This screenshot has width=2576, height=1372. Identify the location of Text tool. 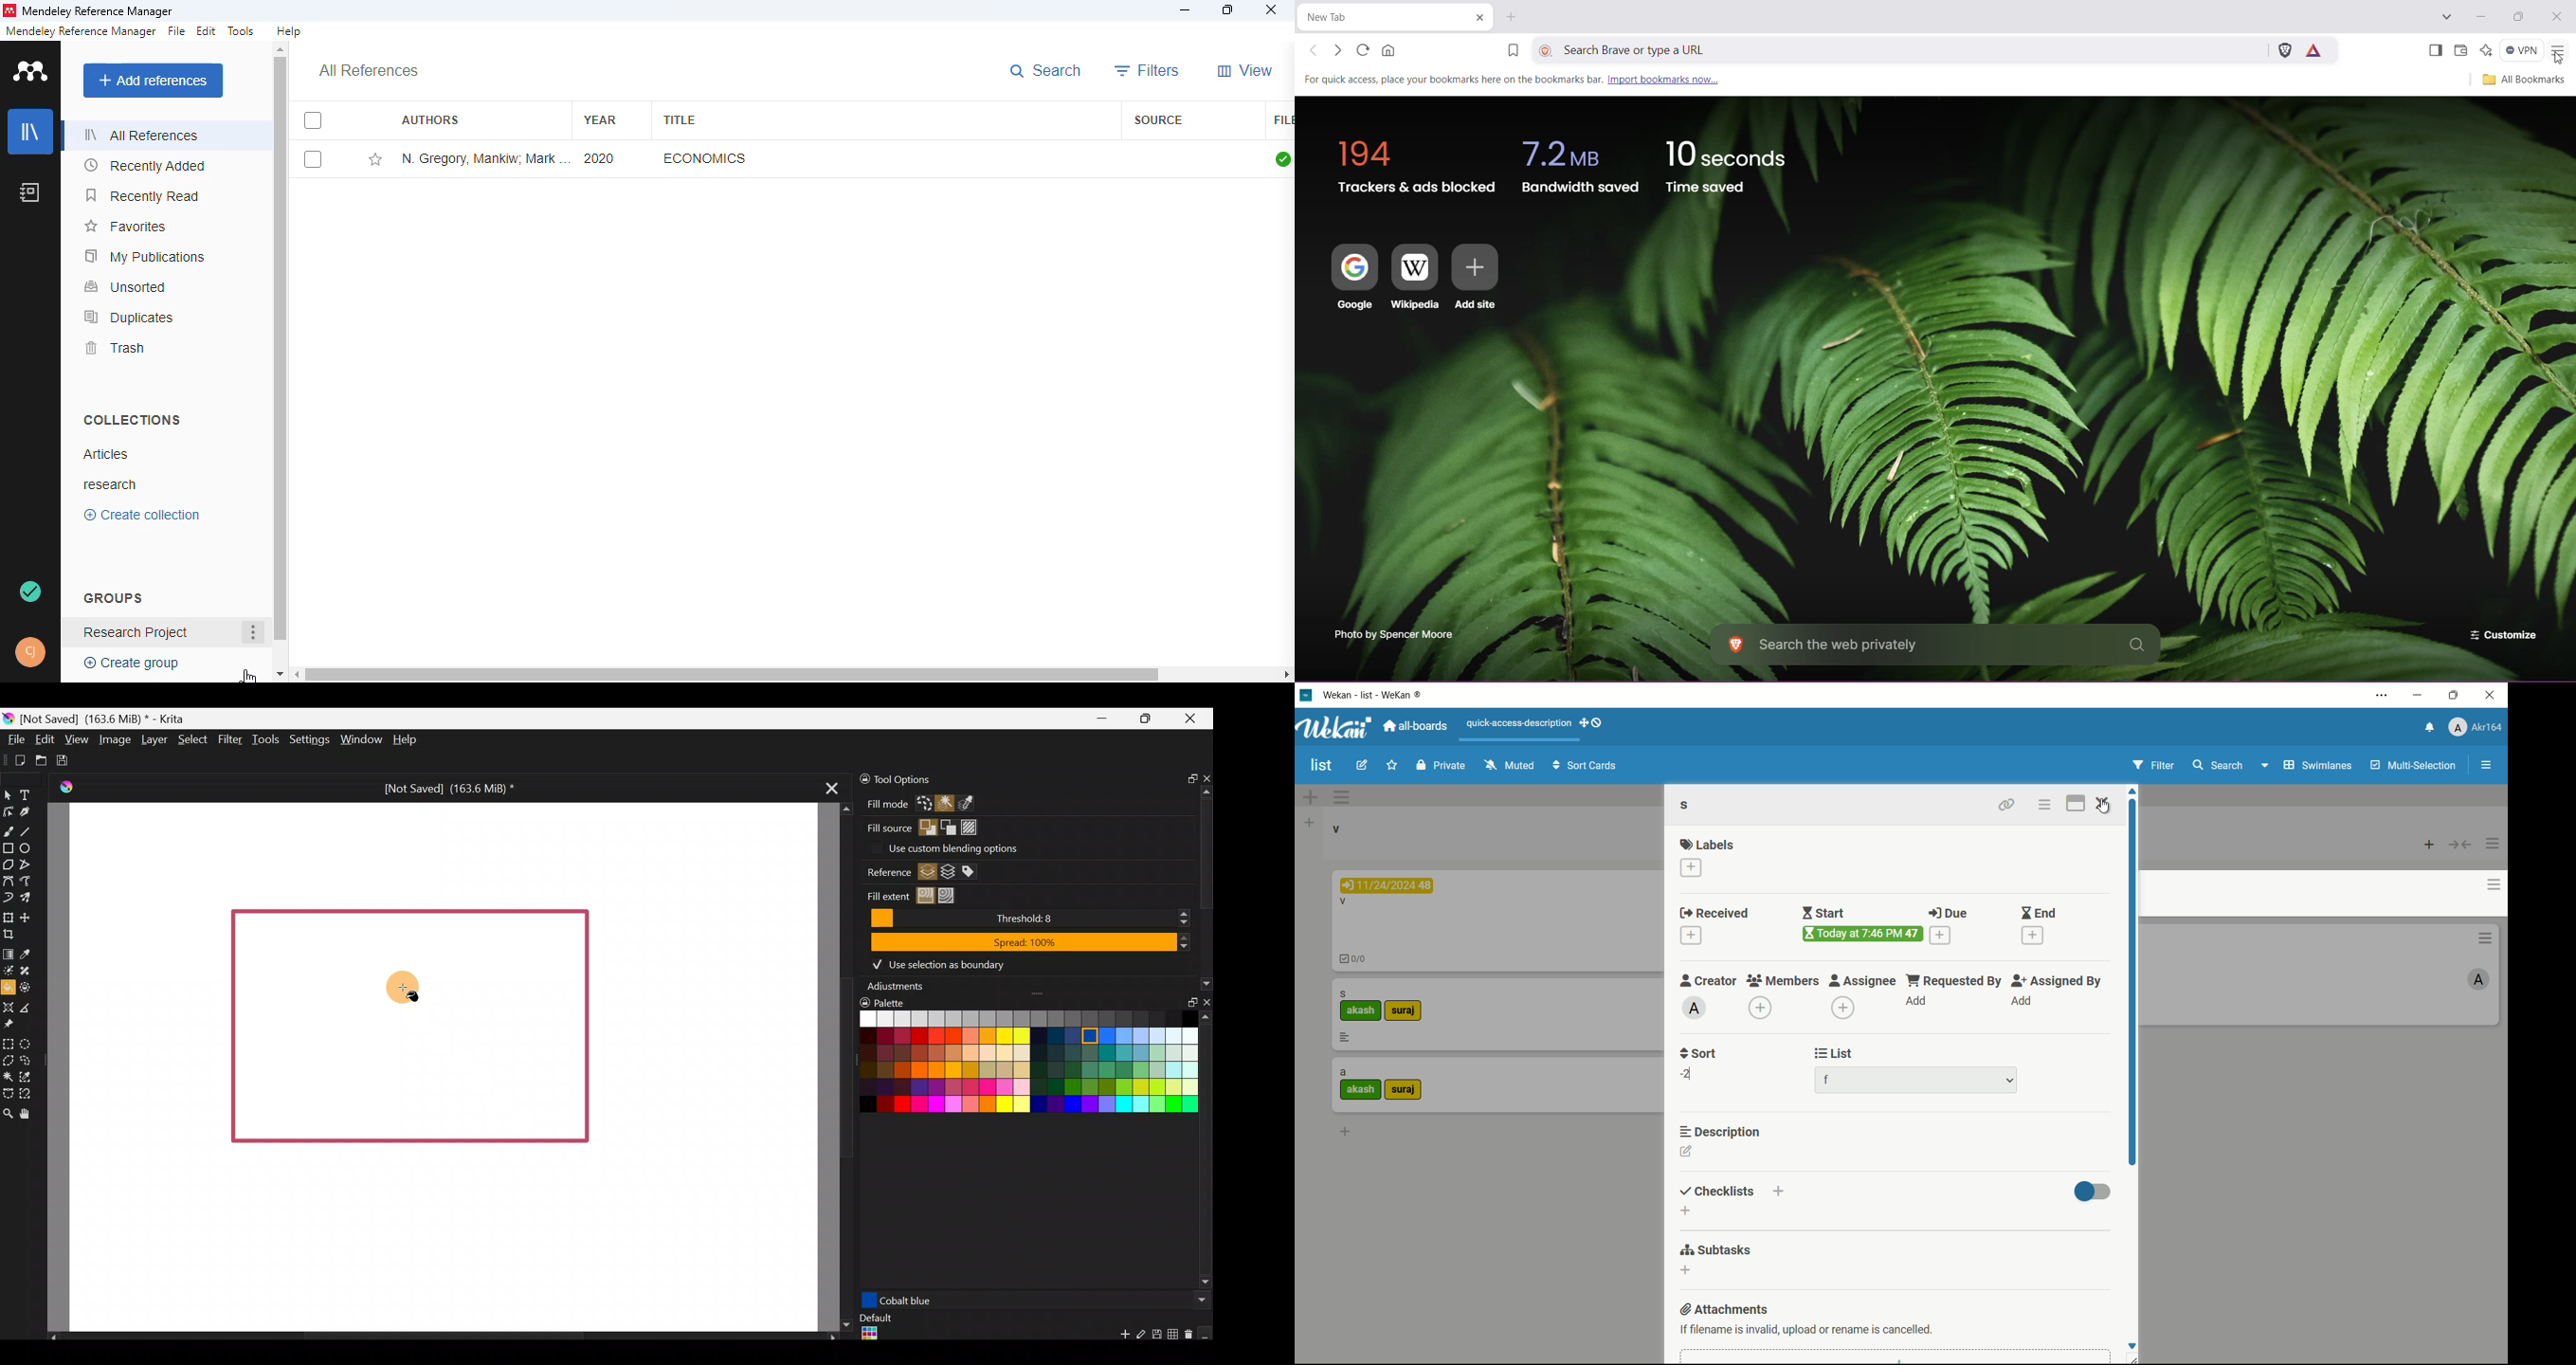
(26, 793).